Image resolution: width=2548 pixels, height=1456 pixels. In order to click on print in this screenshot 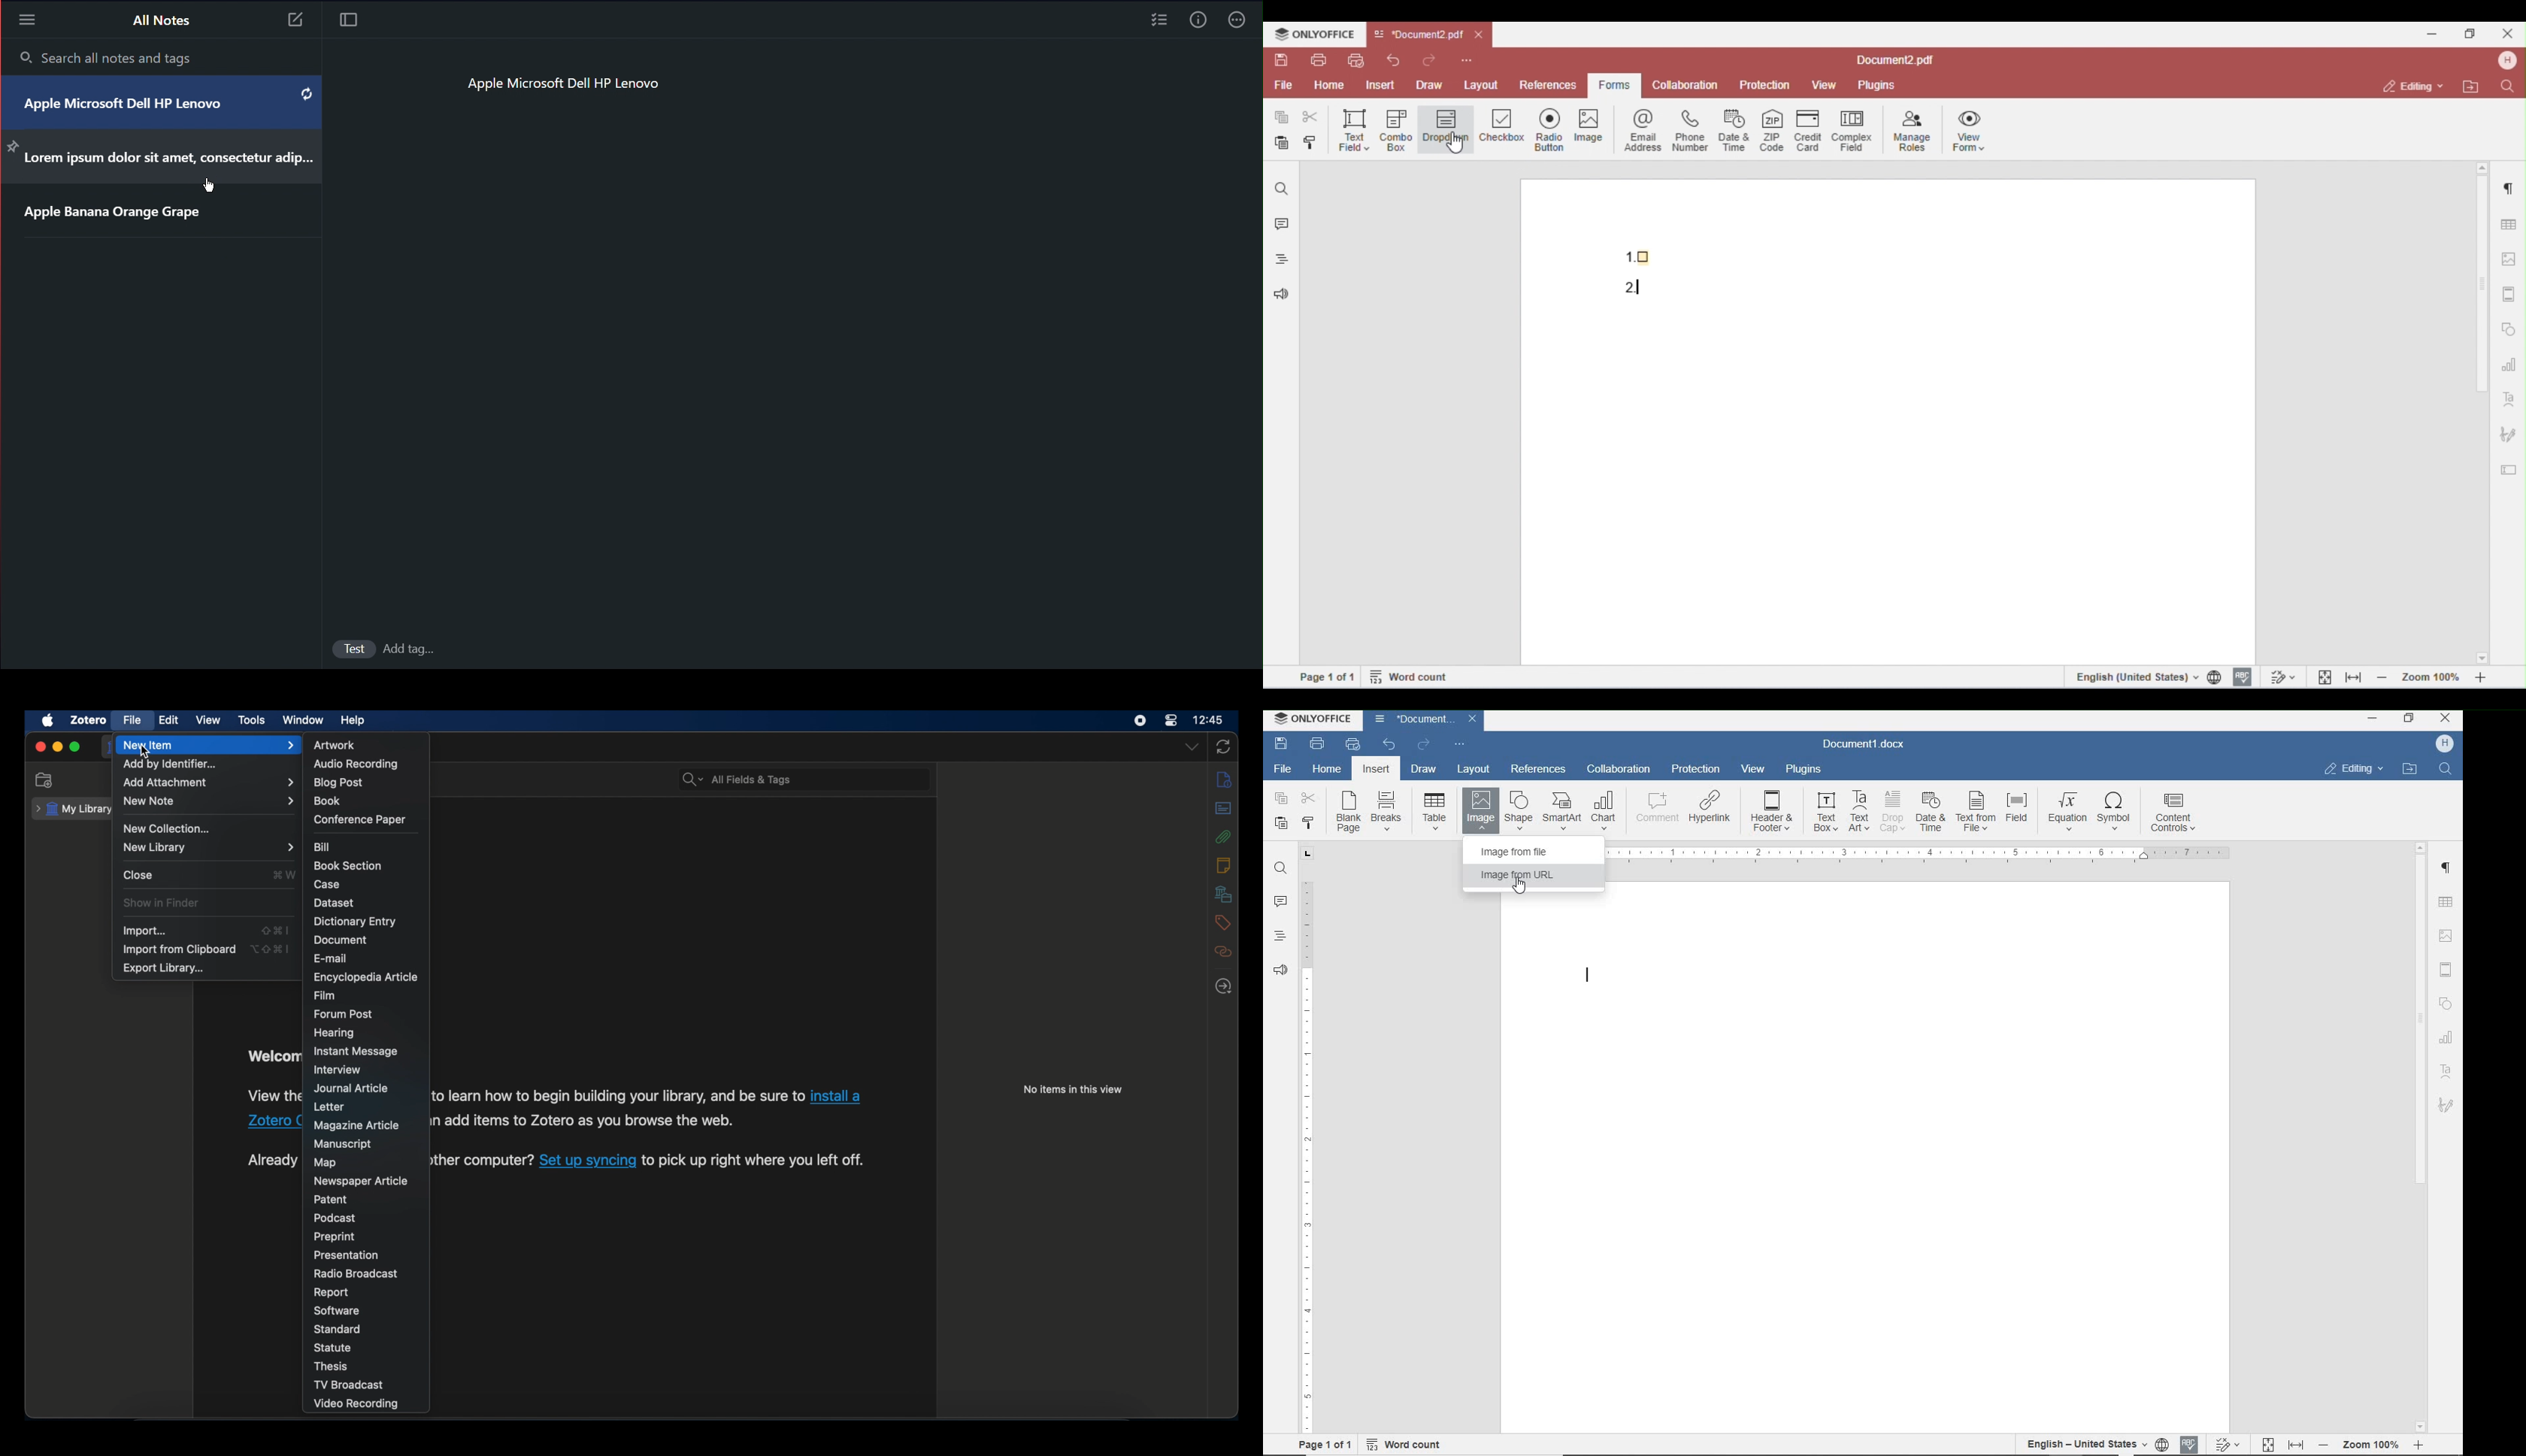, I will do `click(1316, 745)`.